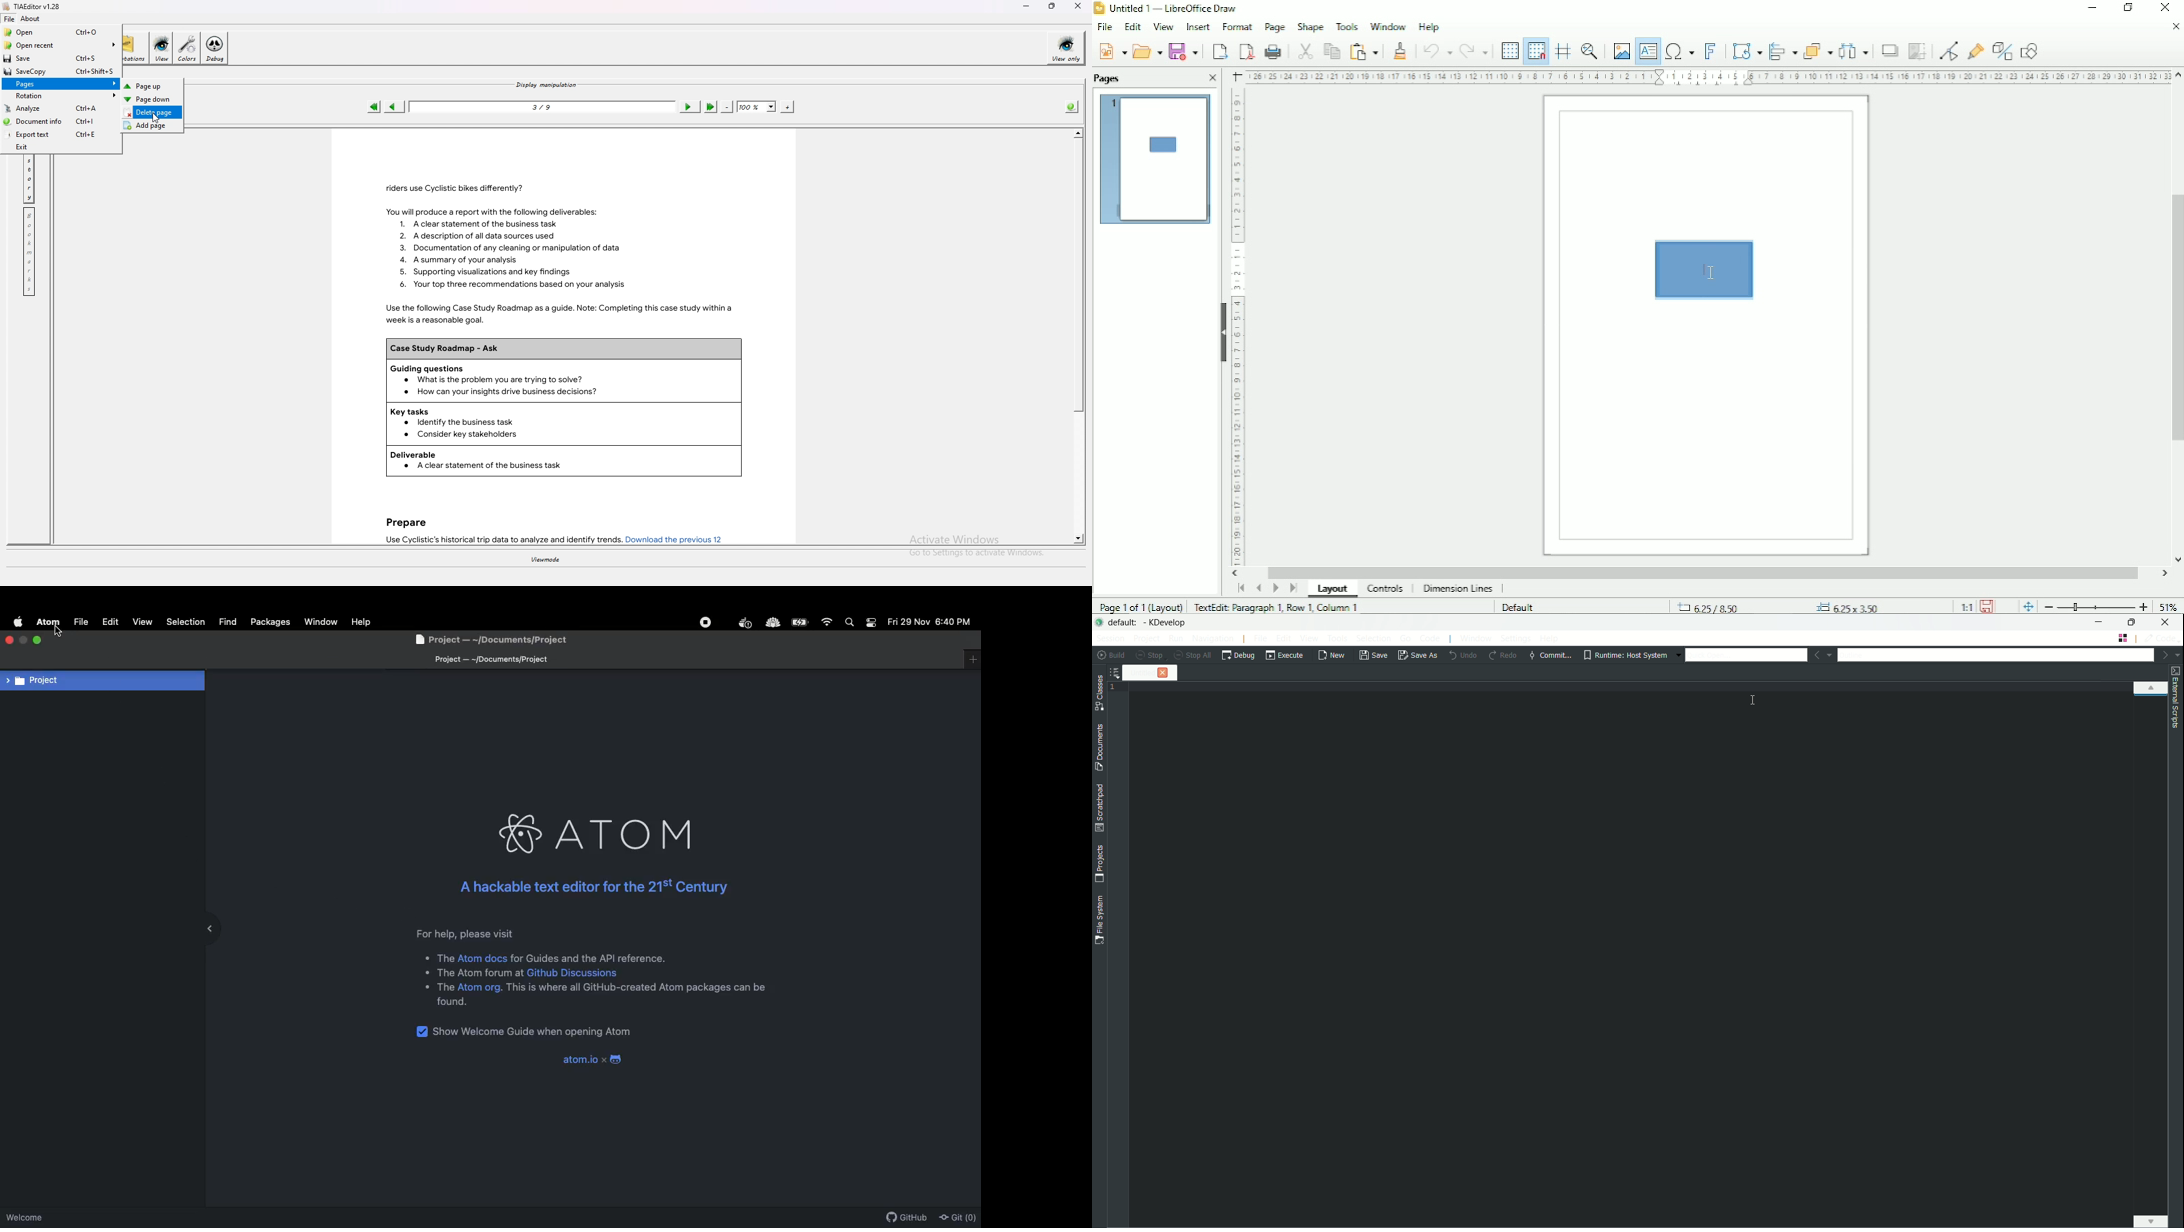 This screenshot has width=2184, height=1232. What do you see at coordinates (1747, 50) in the screenshot?
I see `Transformation` at bounding box center [1747, 50].